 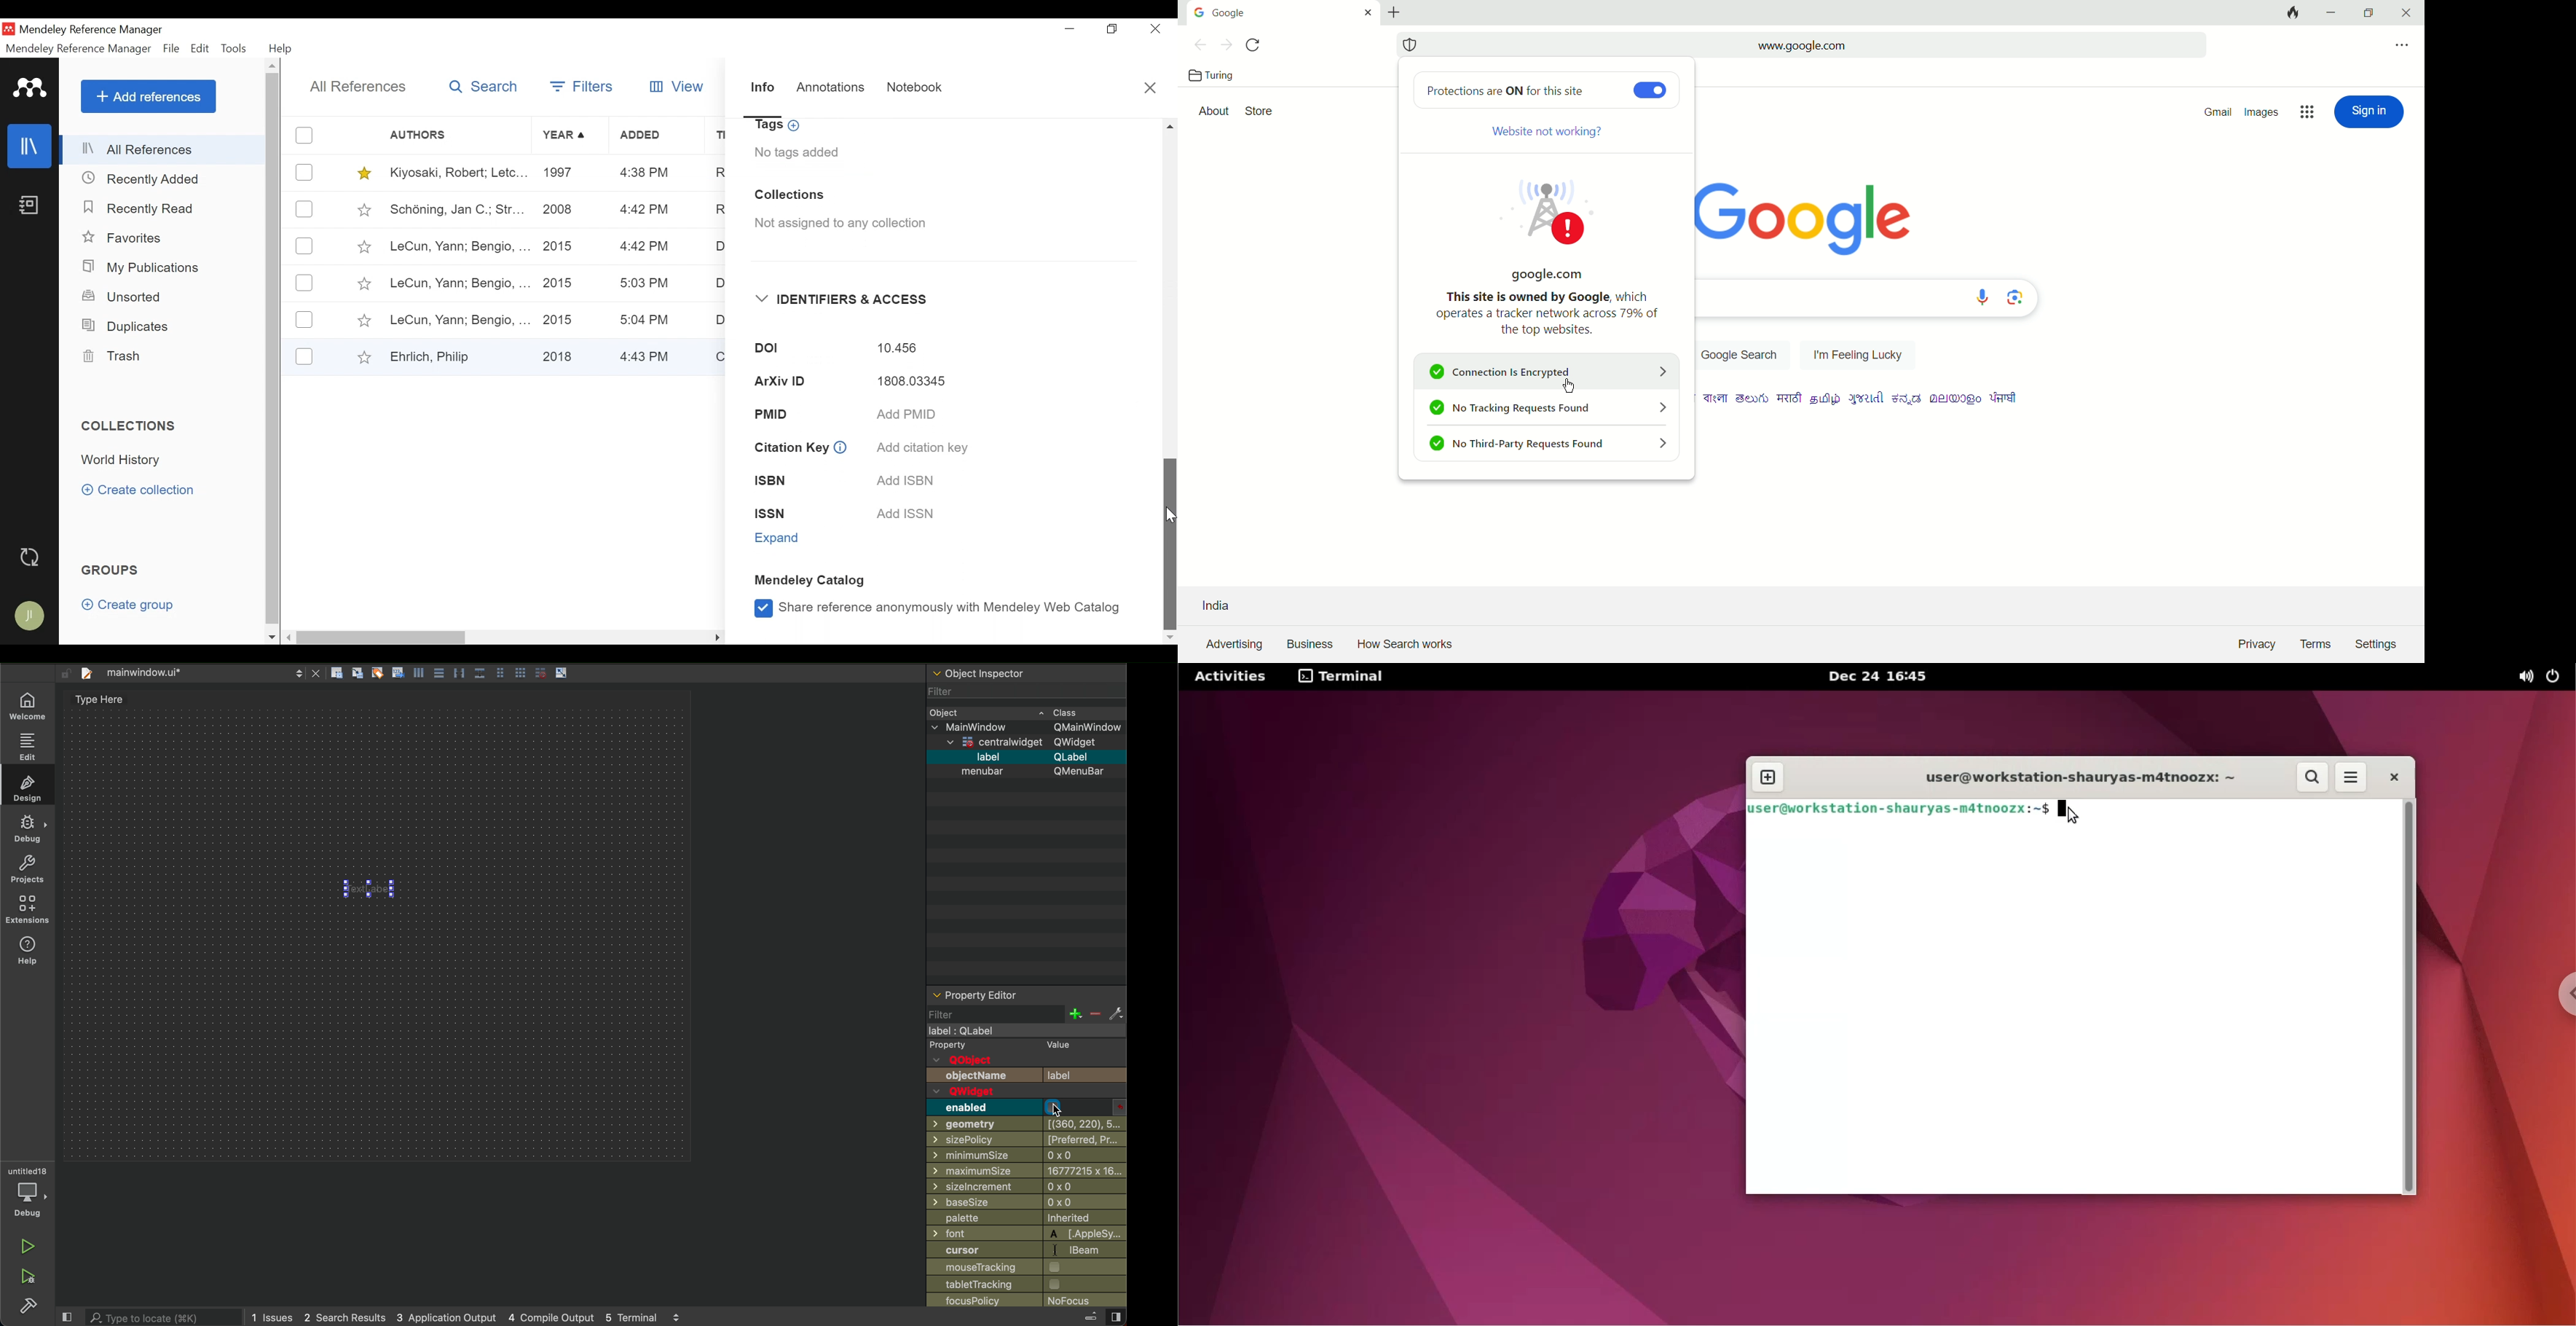 What do you see at coordinates (304, 320) in the screenshot?
I see `(un)select` at bounding box center [304, 320].